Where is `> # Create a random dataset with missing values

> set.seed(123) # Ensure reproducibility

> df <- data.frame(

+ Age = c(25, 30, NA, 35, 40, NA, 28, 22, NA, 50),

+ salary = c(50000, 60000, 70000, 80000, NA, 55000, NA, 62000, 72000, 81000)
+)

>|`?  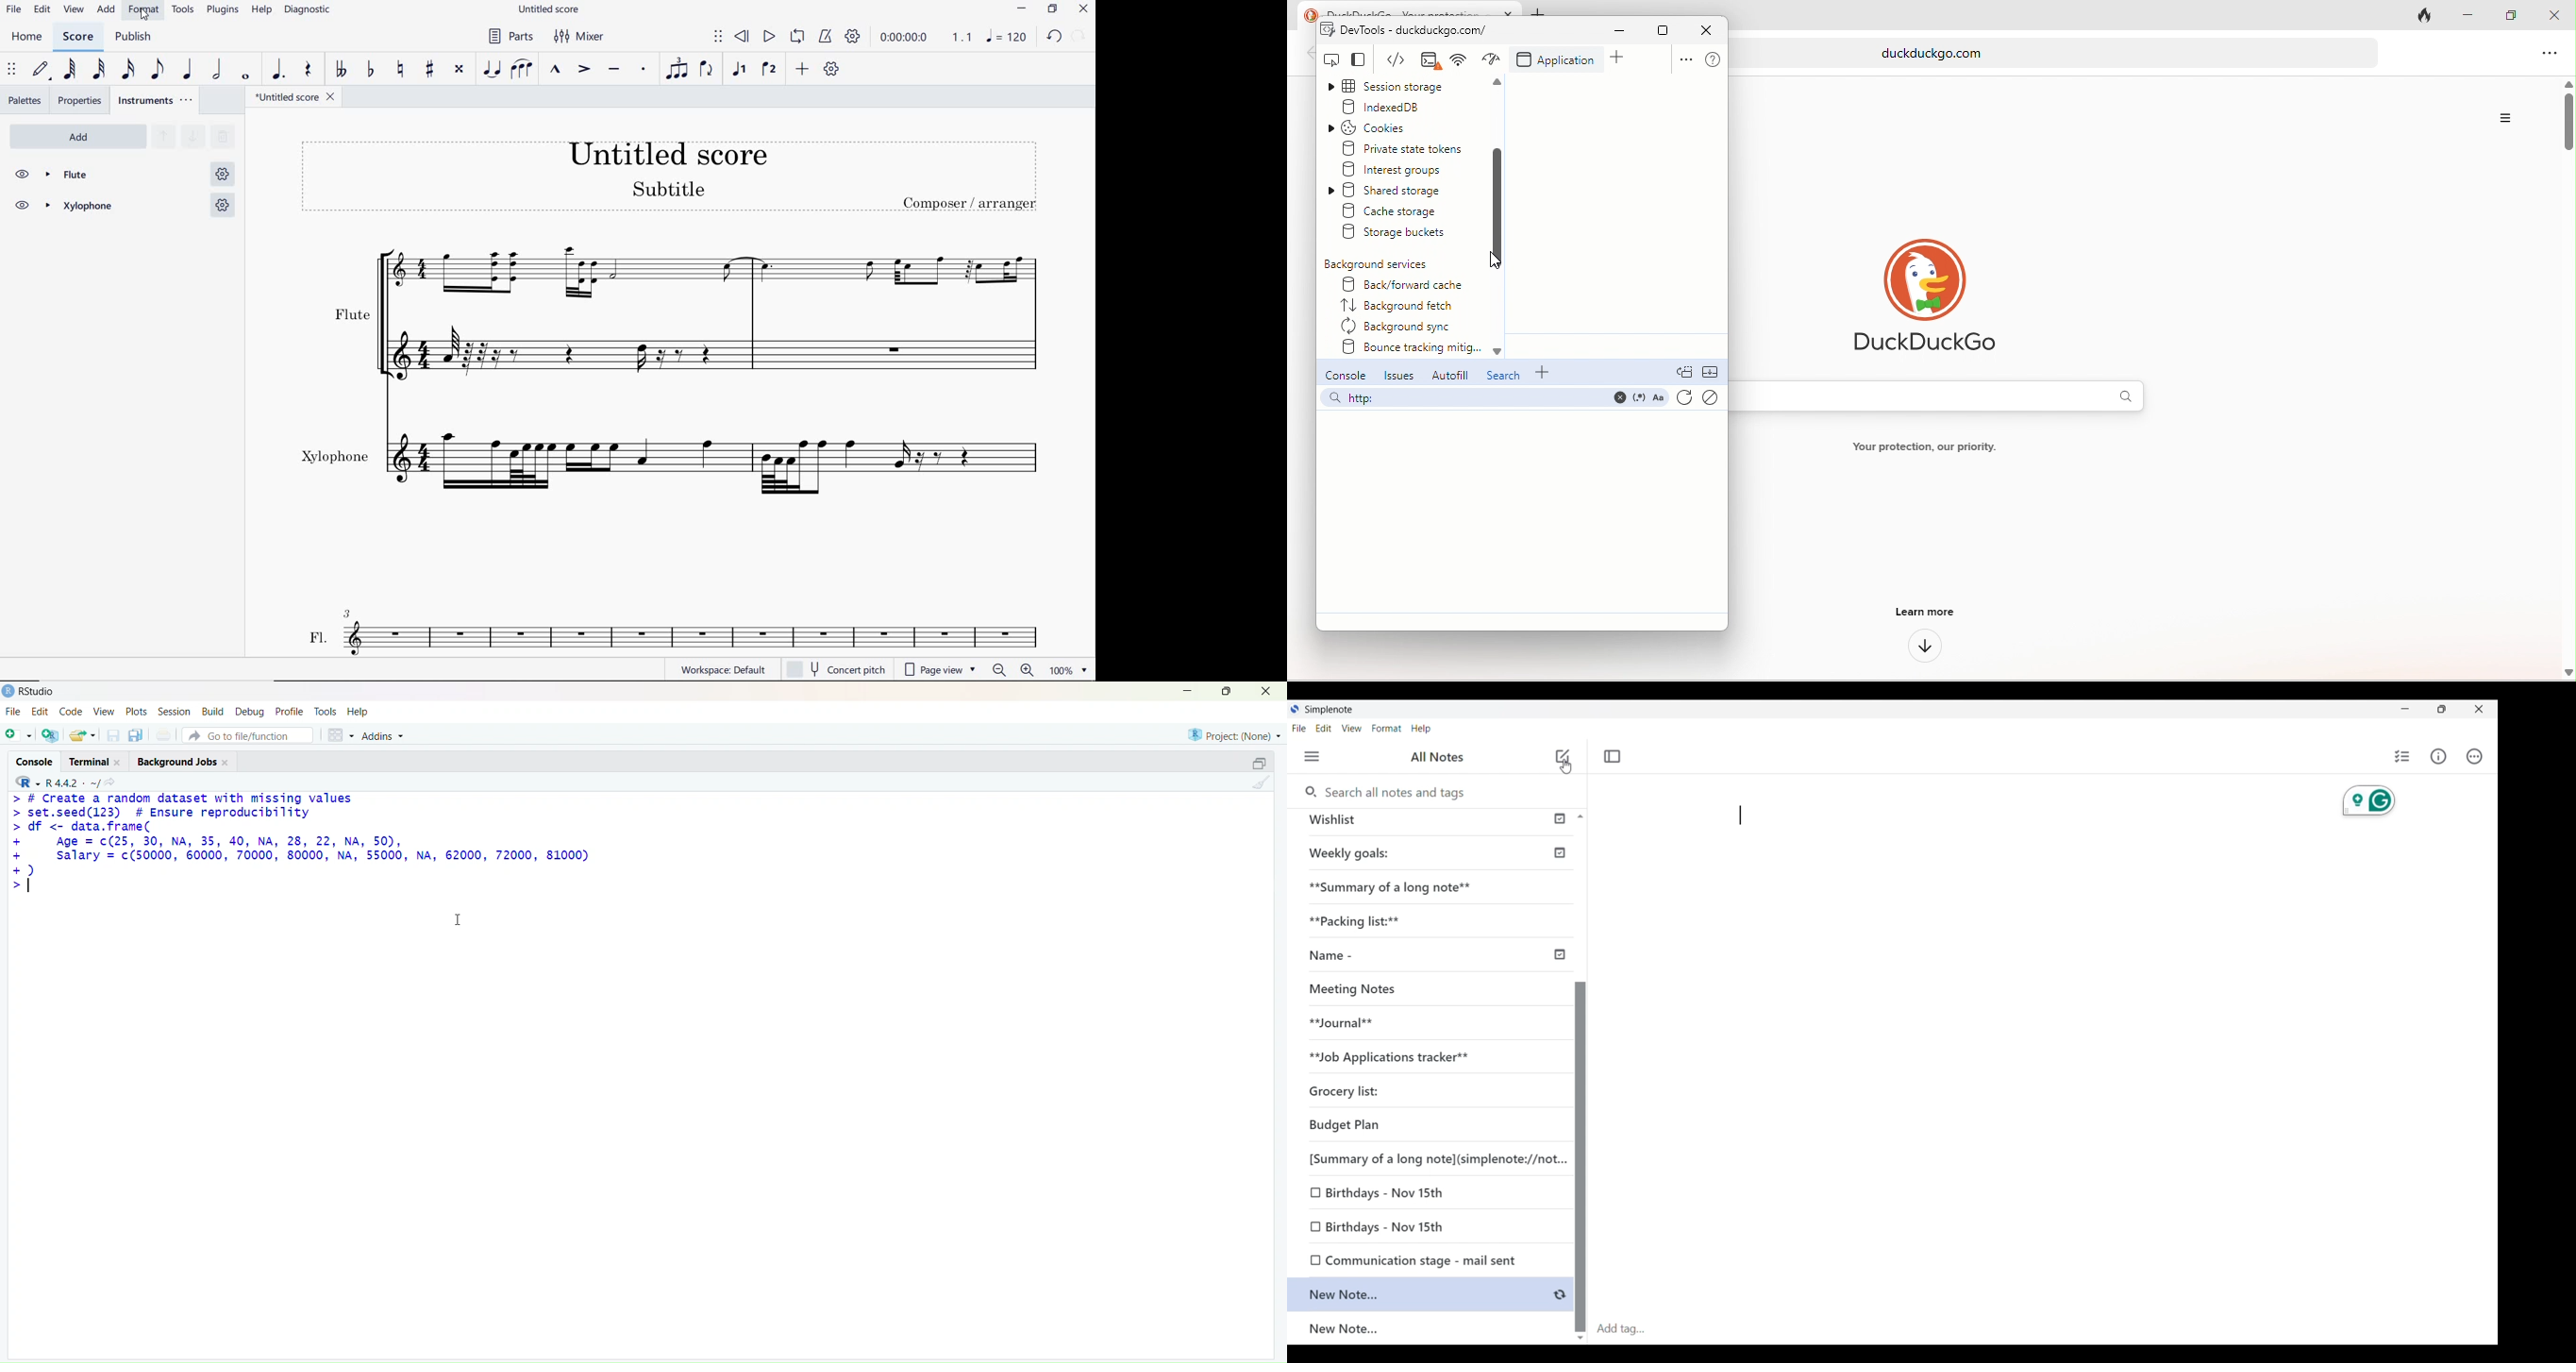
> # Create a random dataset with missing values

> set.seed(123) # Ensure reproducibility

> df <- data.frame(

+ Age = c(25, 30, NA, 35, 40, NA, 28, 22, NA, 50),

+ salary = c(50000, 60000, 70000, 80000, NA, 55000, NA, 62000, 72000, 81000)
+)

>| is located at coordinates (335, 847).